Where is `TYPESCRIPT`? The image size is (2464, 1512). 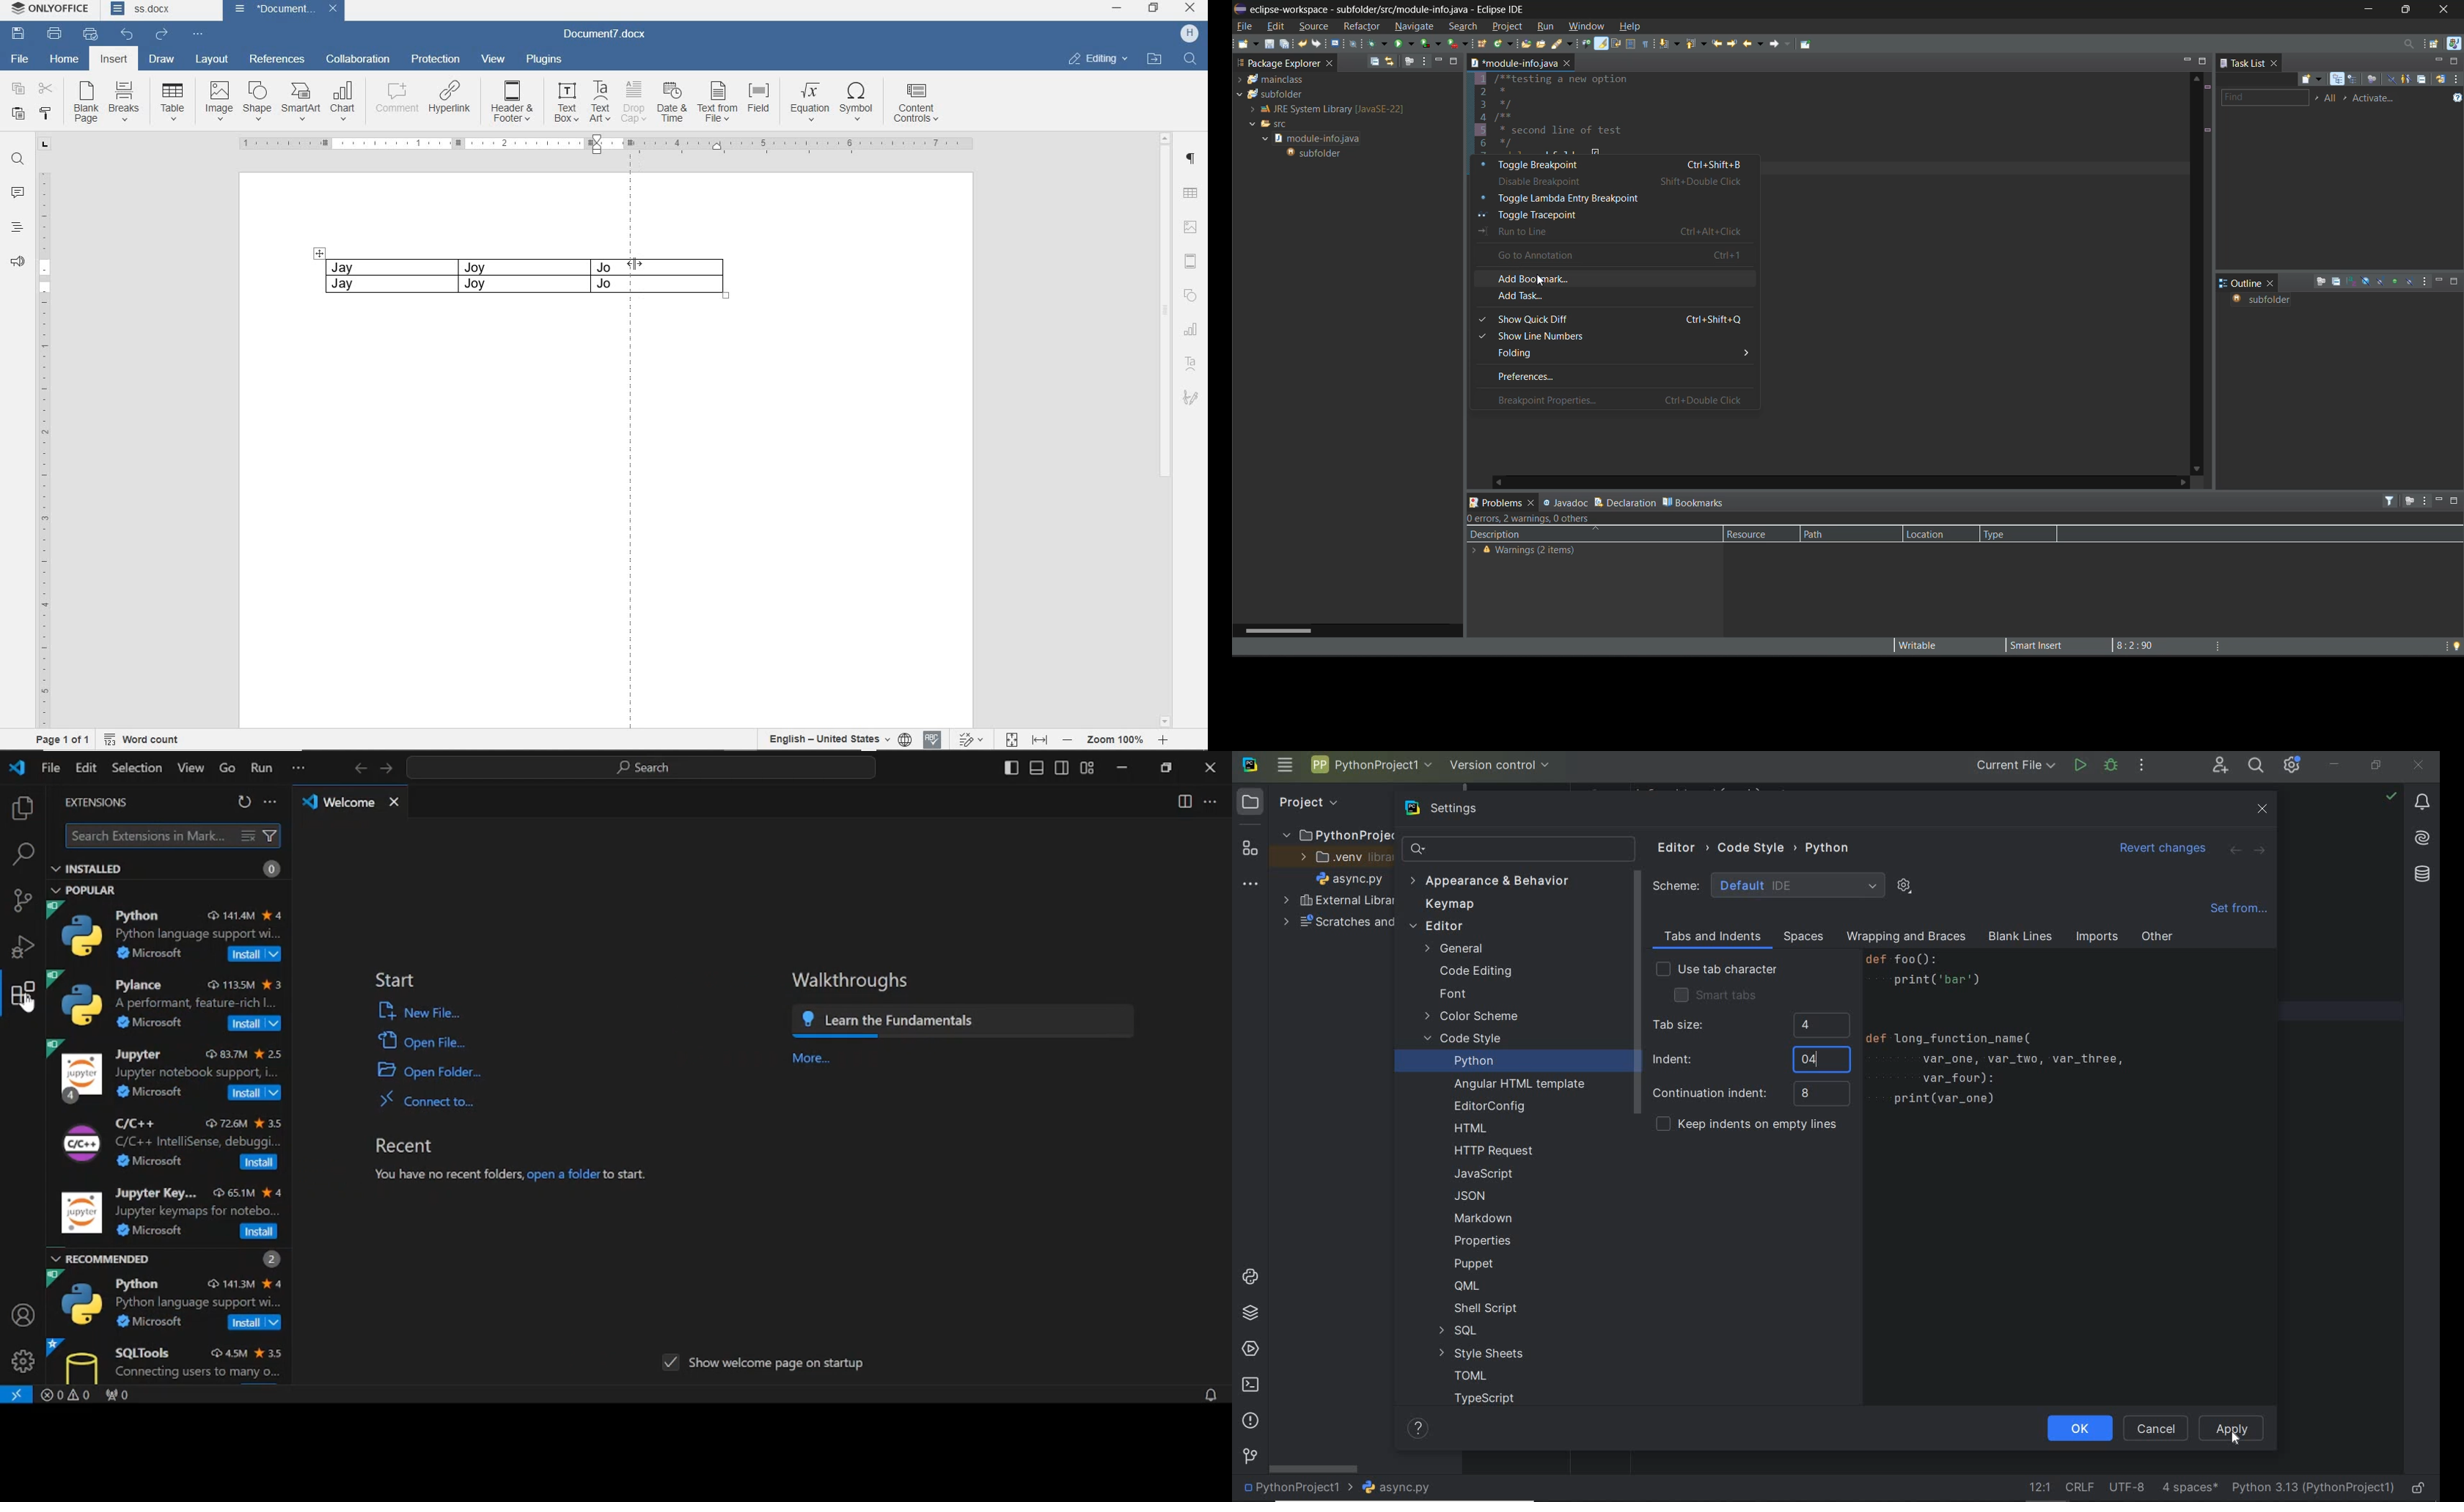 TYPESCRIPT is located at coordinates (1490, 1401).